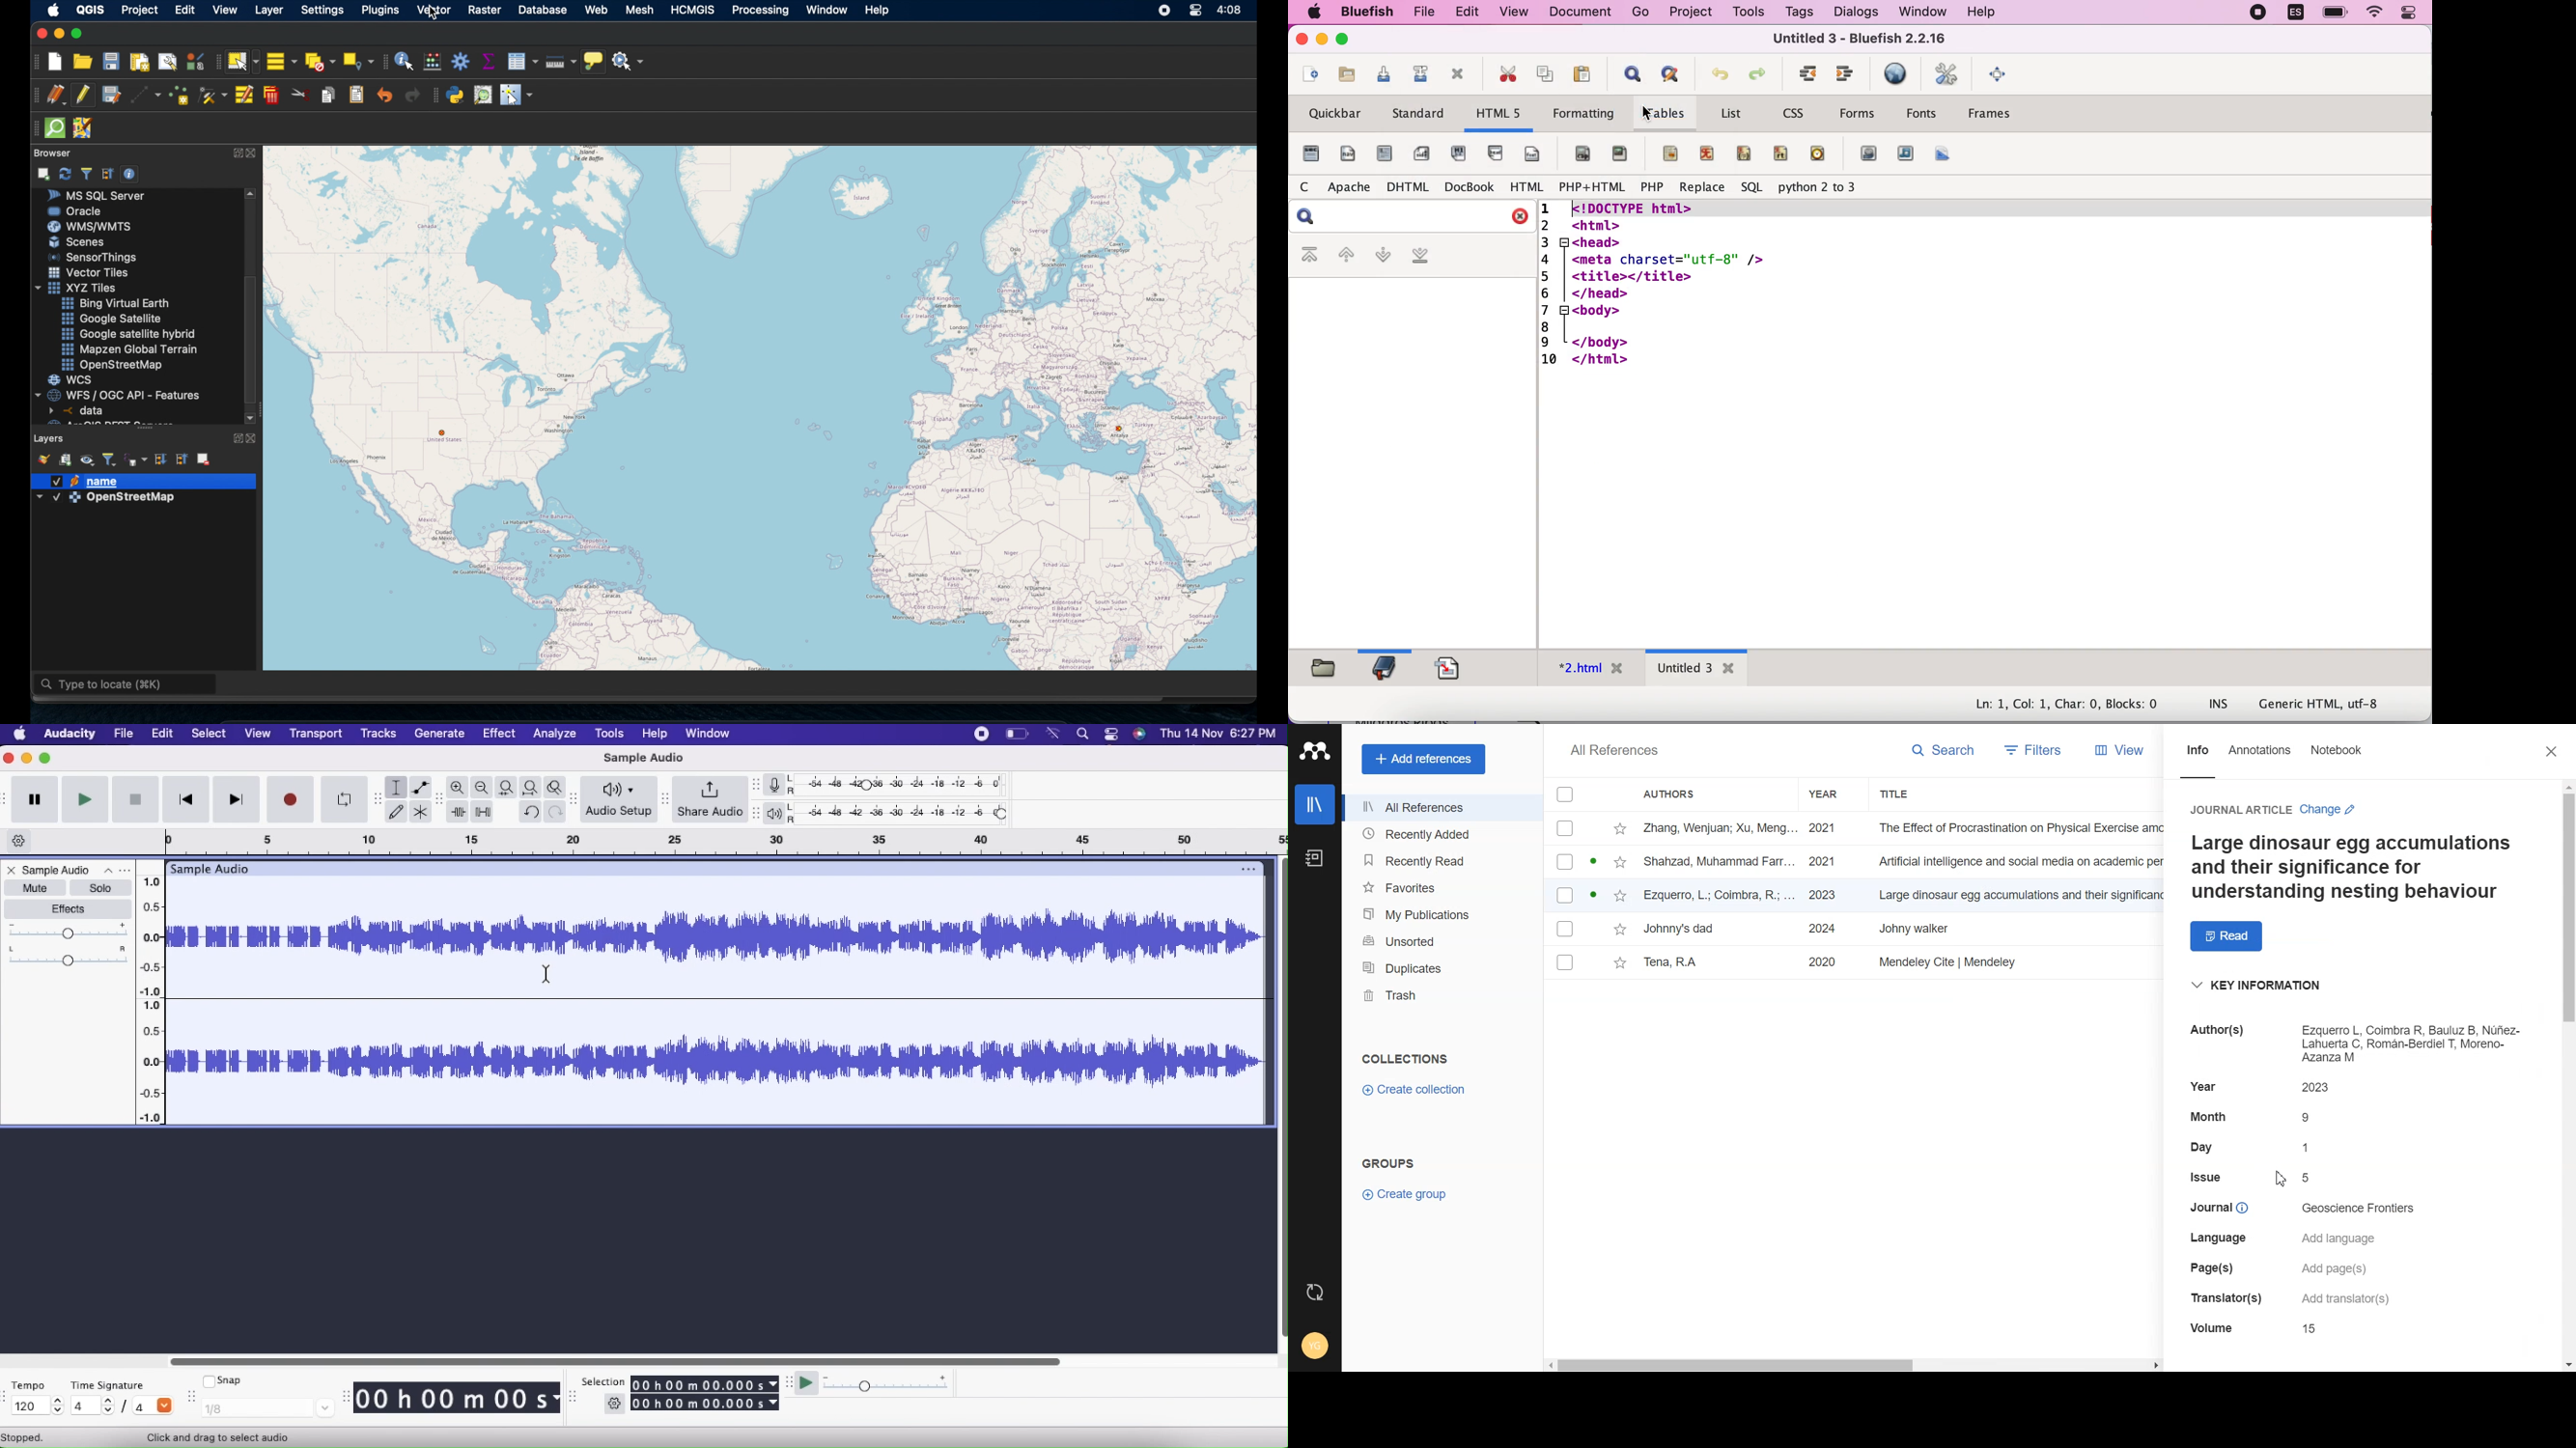 The height and width of the screenshot is (1456, 2576). Describe the element at coordinates (136, 459) in the screenshot. I see `filter legend by expression` at that location.